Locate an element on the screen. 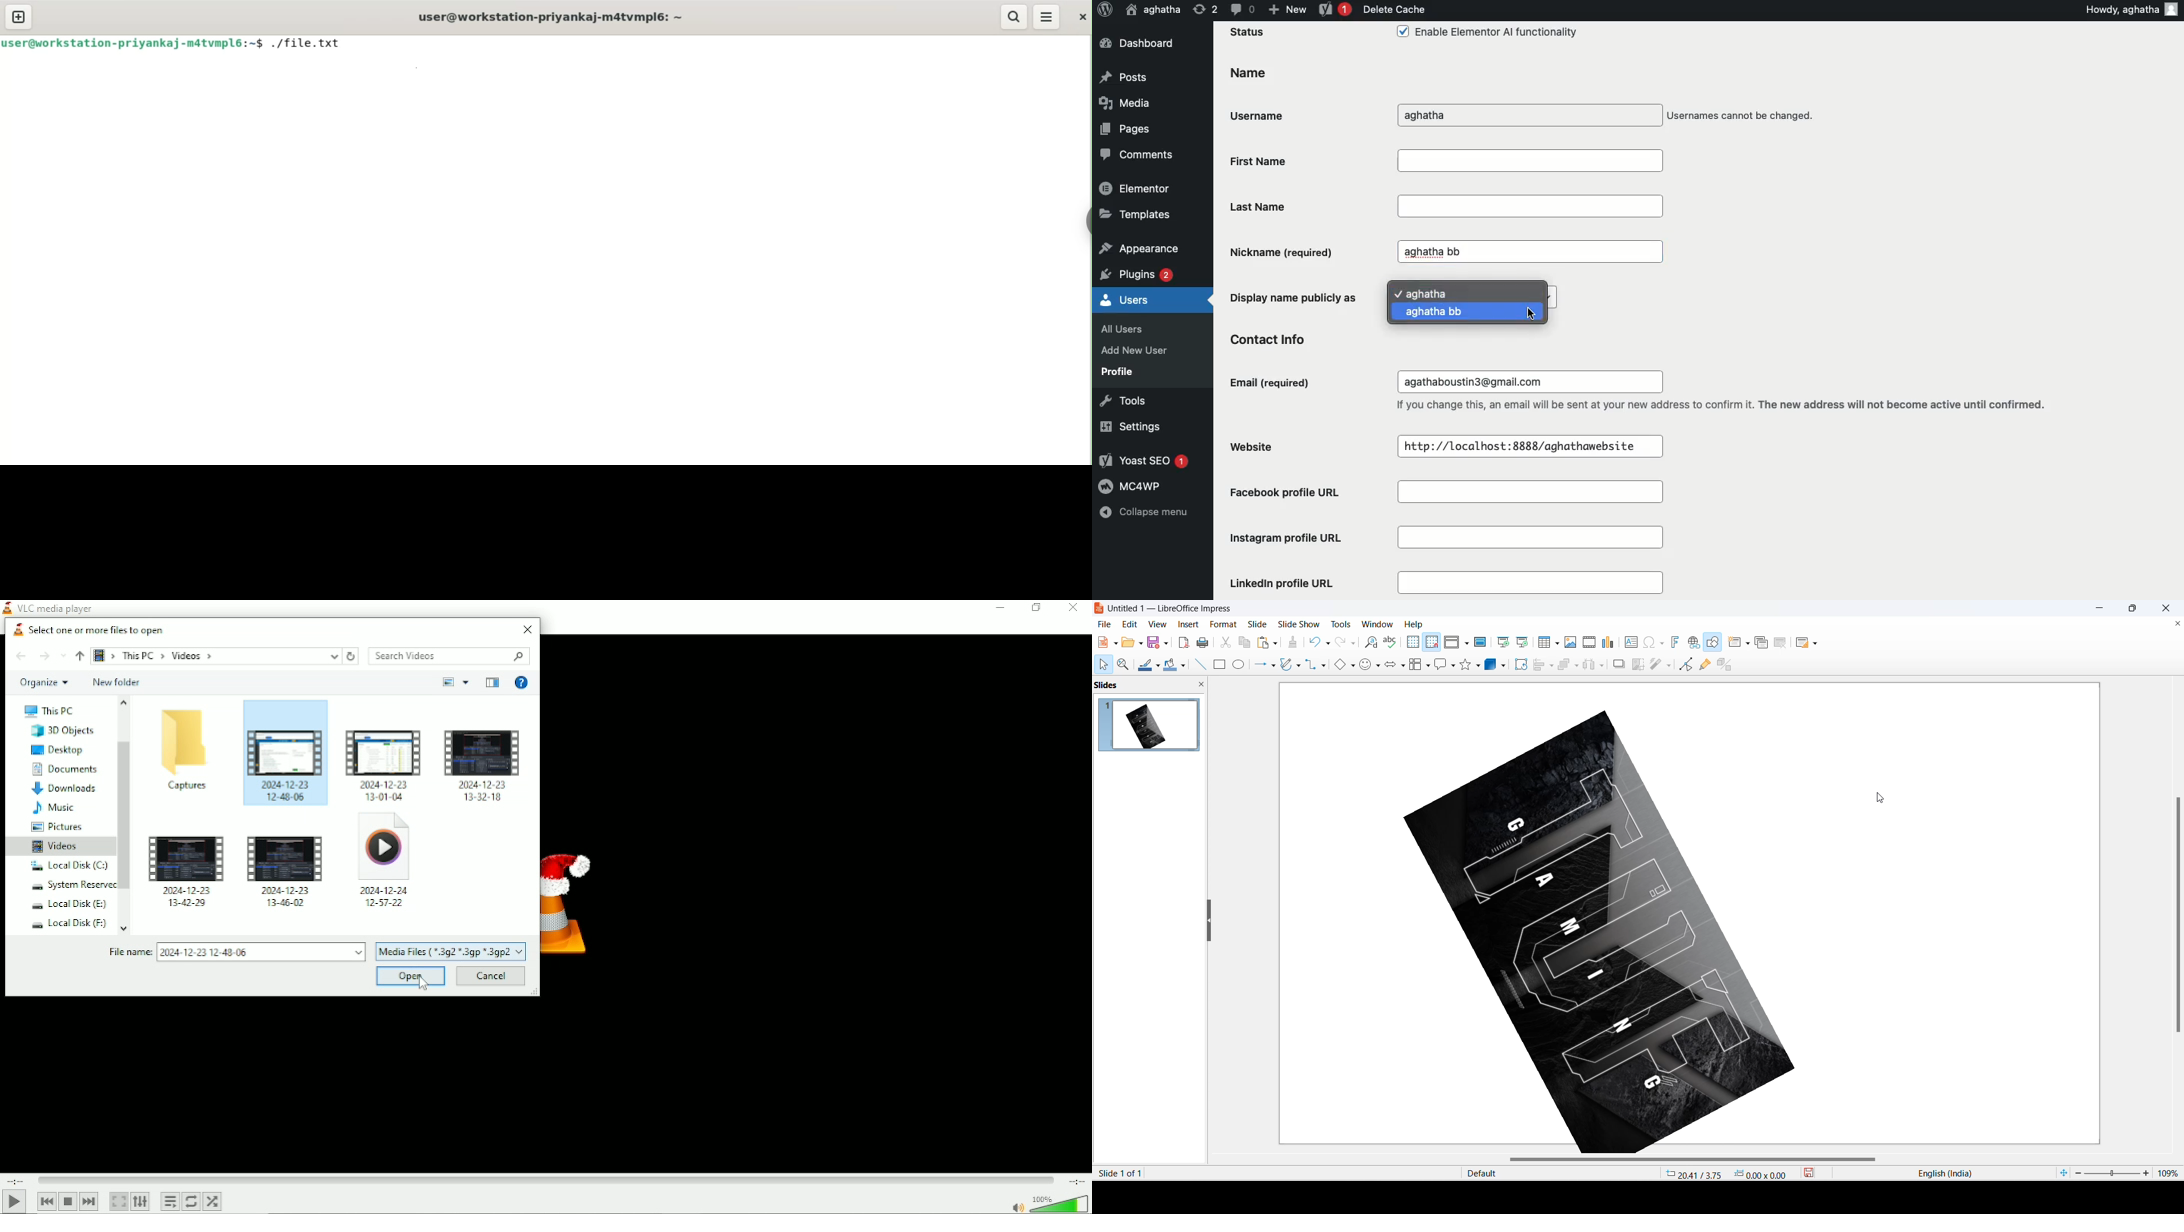  insert audio and video is located at coordinates (1588, 642).